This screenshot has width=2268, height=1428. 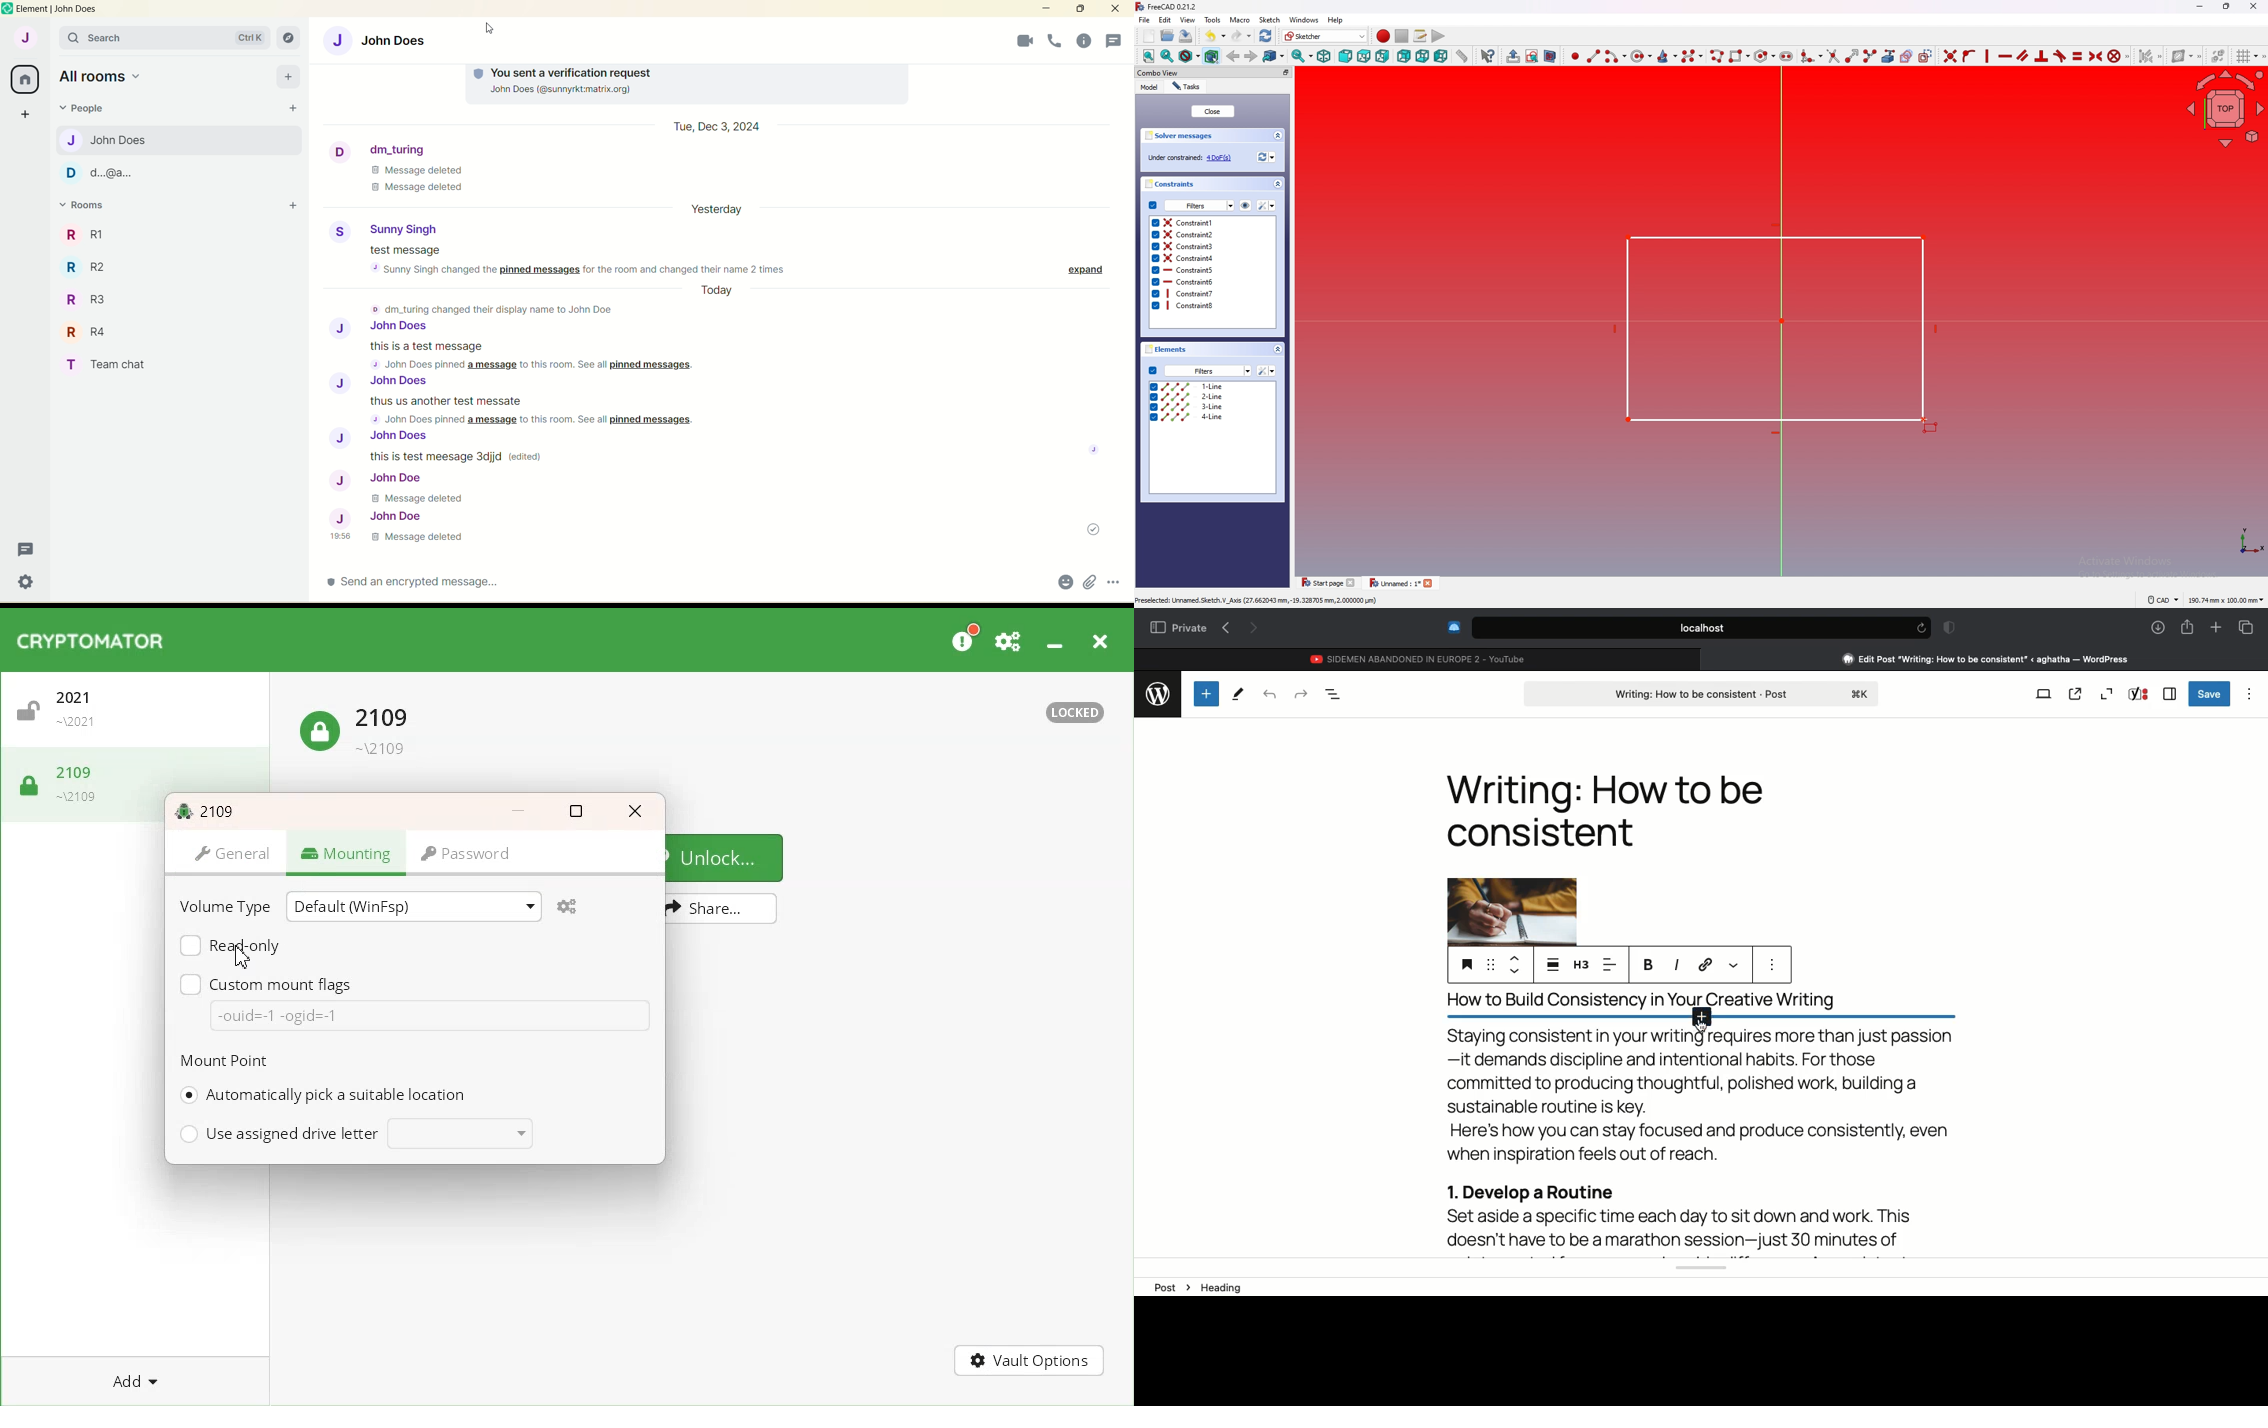 I want to click on create circle, so click(x=1641, y=56).